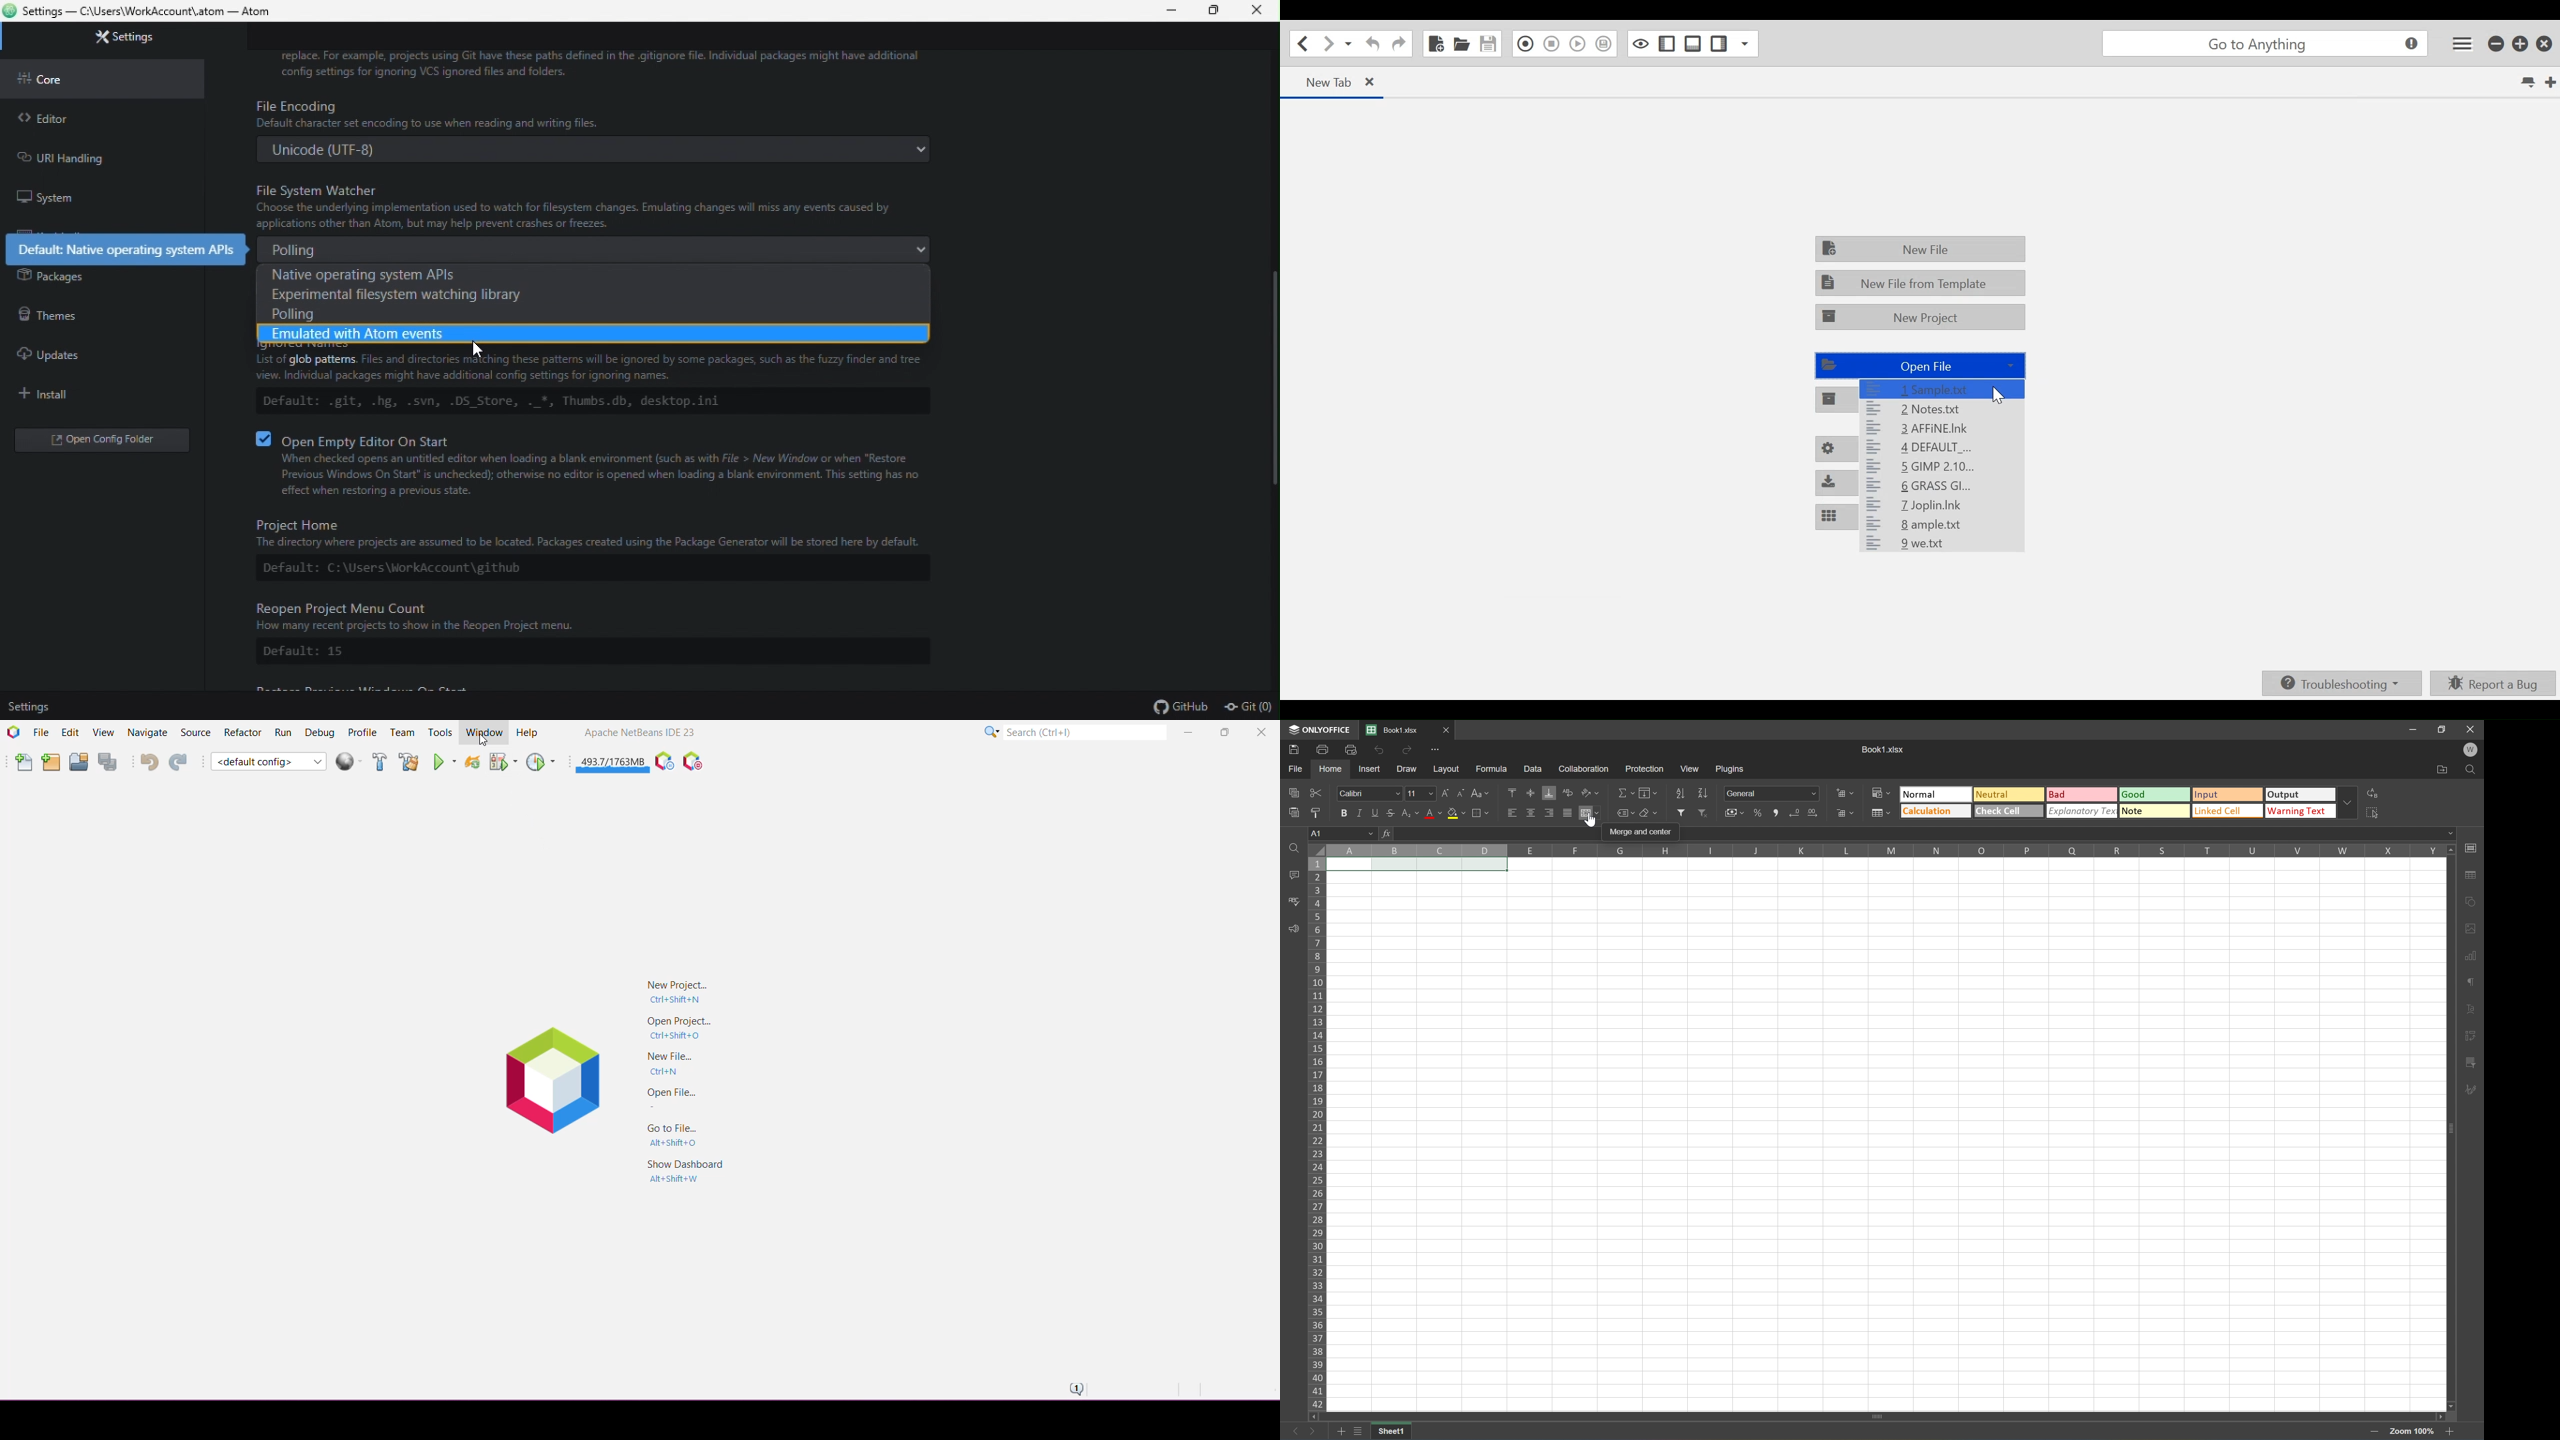  What do you see at coordinates (2443, 729) in the screenshot?
I see `Restore down` at bounding box center [2443, 729].